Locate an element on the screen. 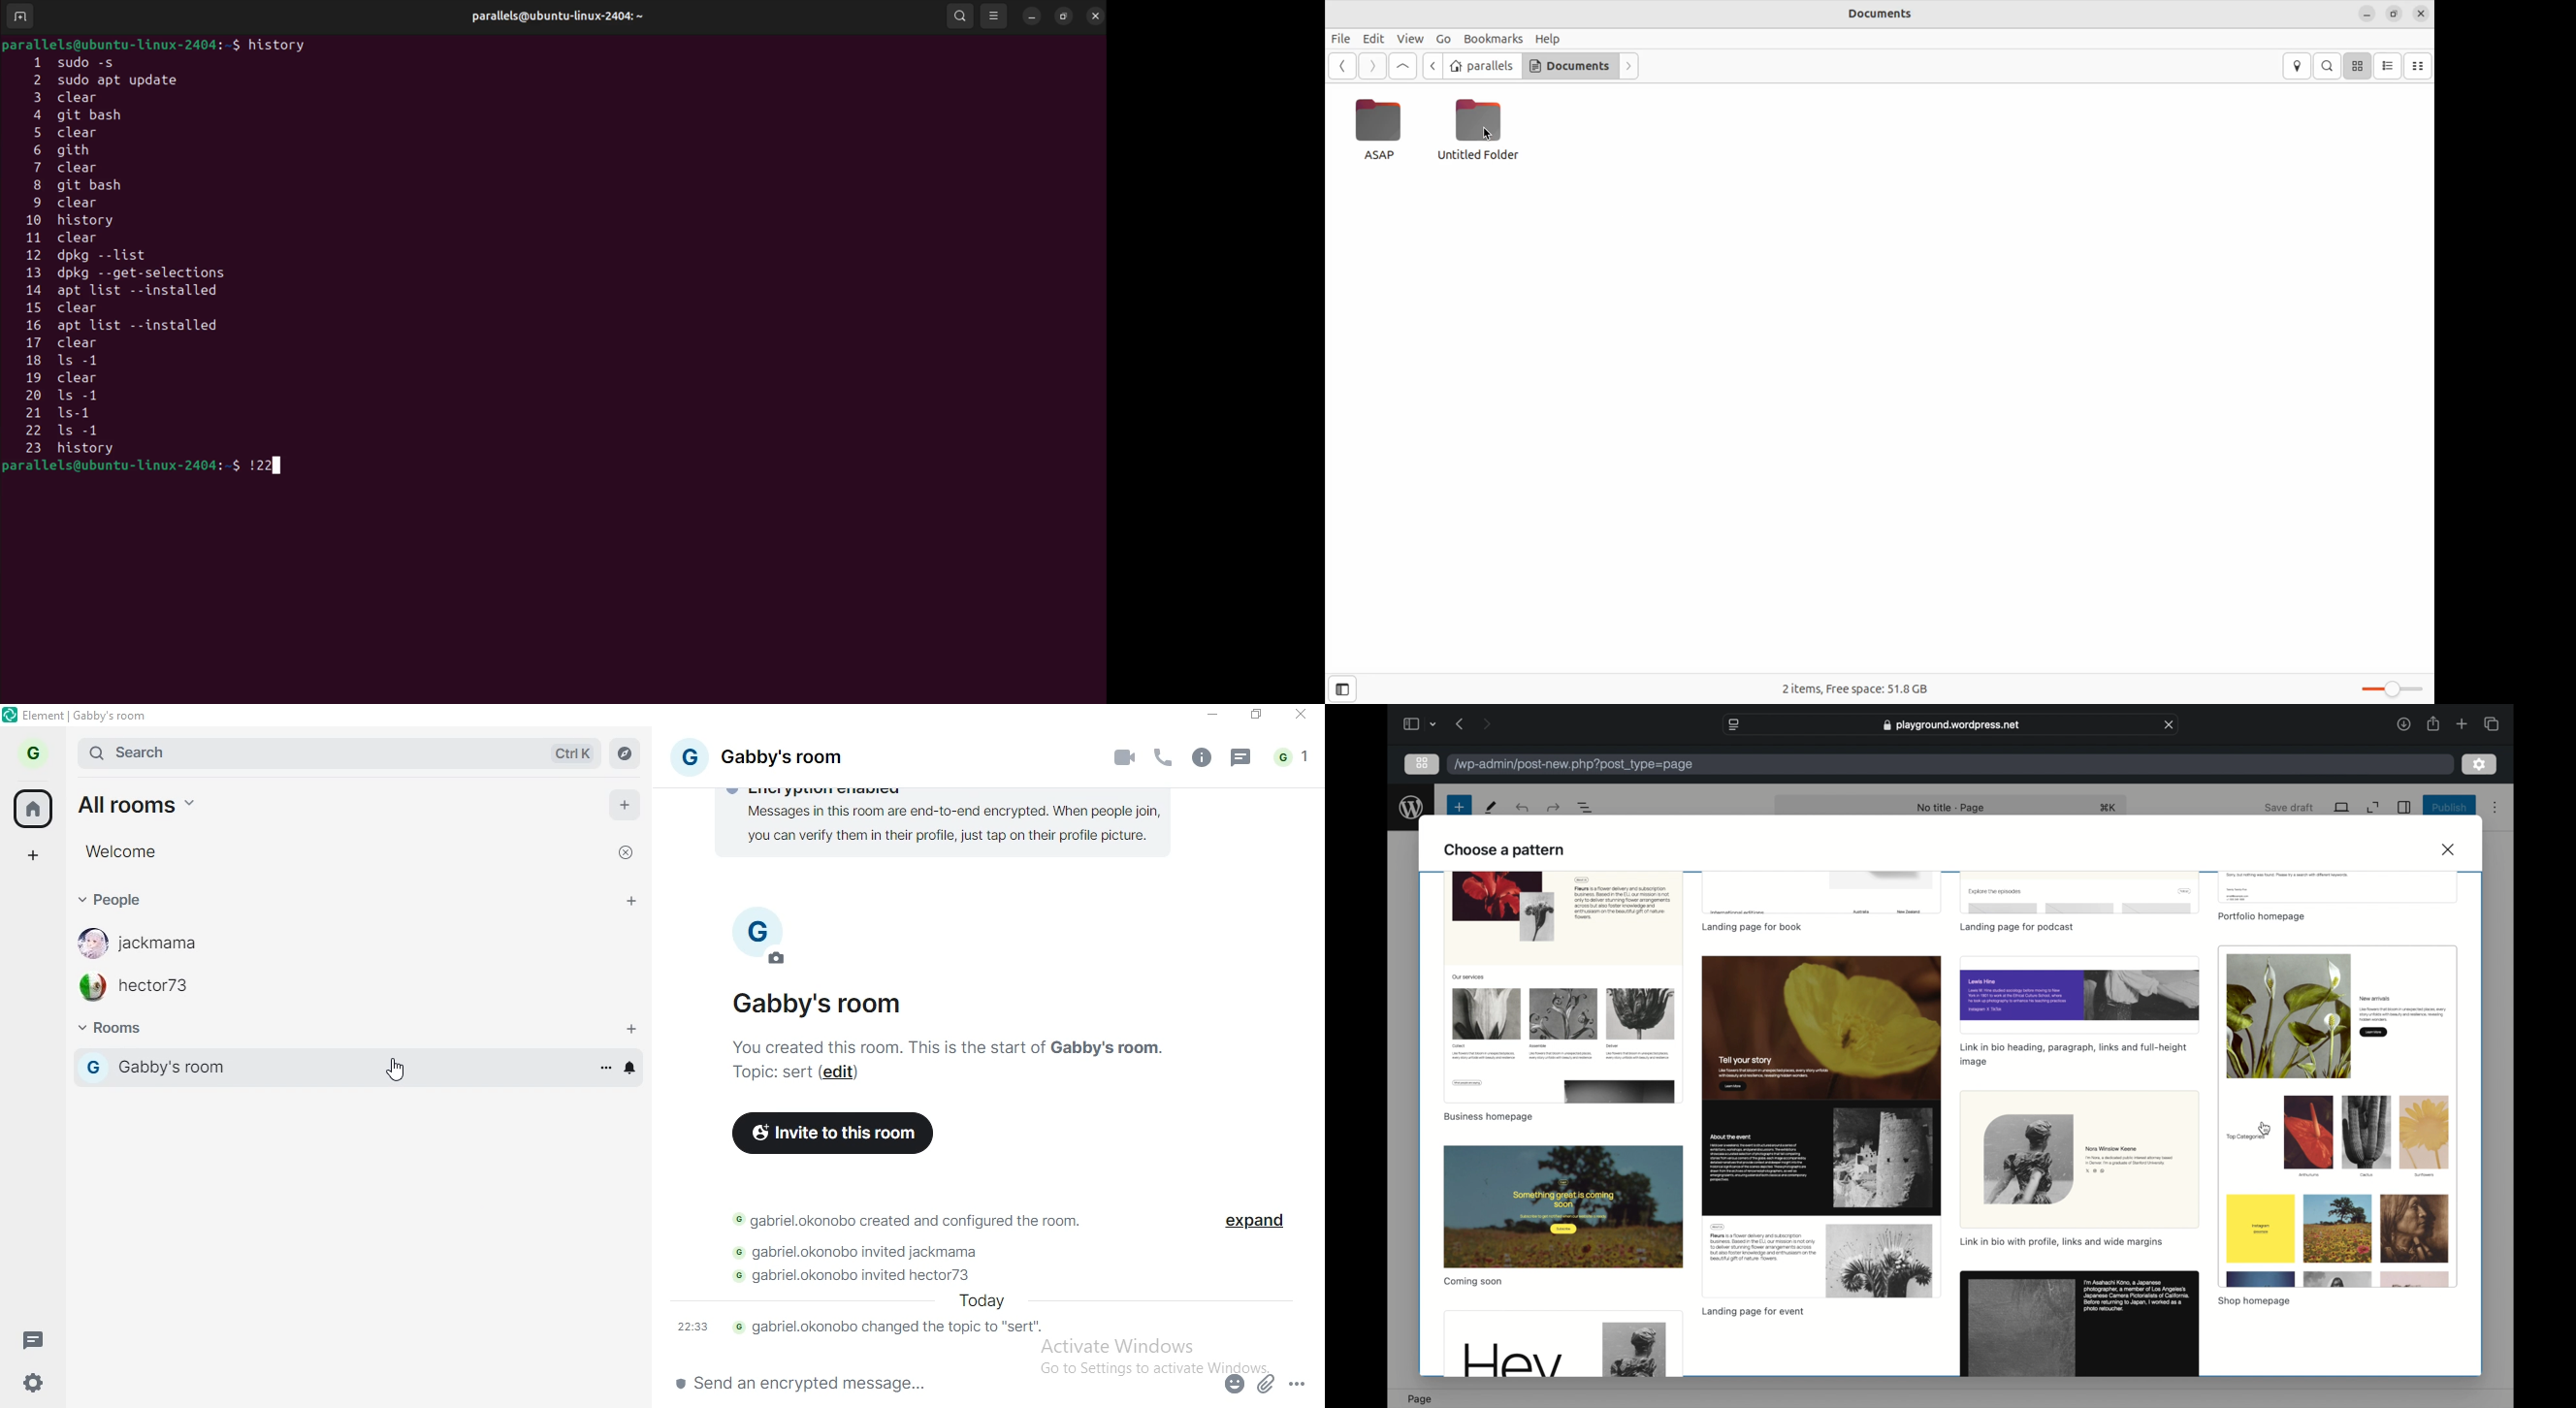 The height and width of the screenshot is (1428, 2576). gabby's room is located at coordinates (803, 758).